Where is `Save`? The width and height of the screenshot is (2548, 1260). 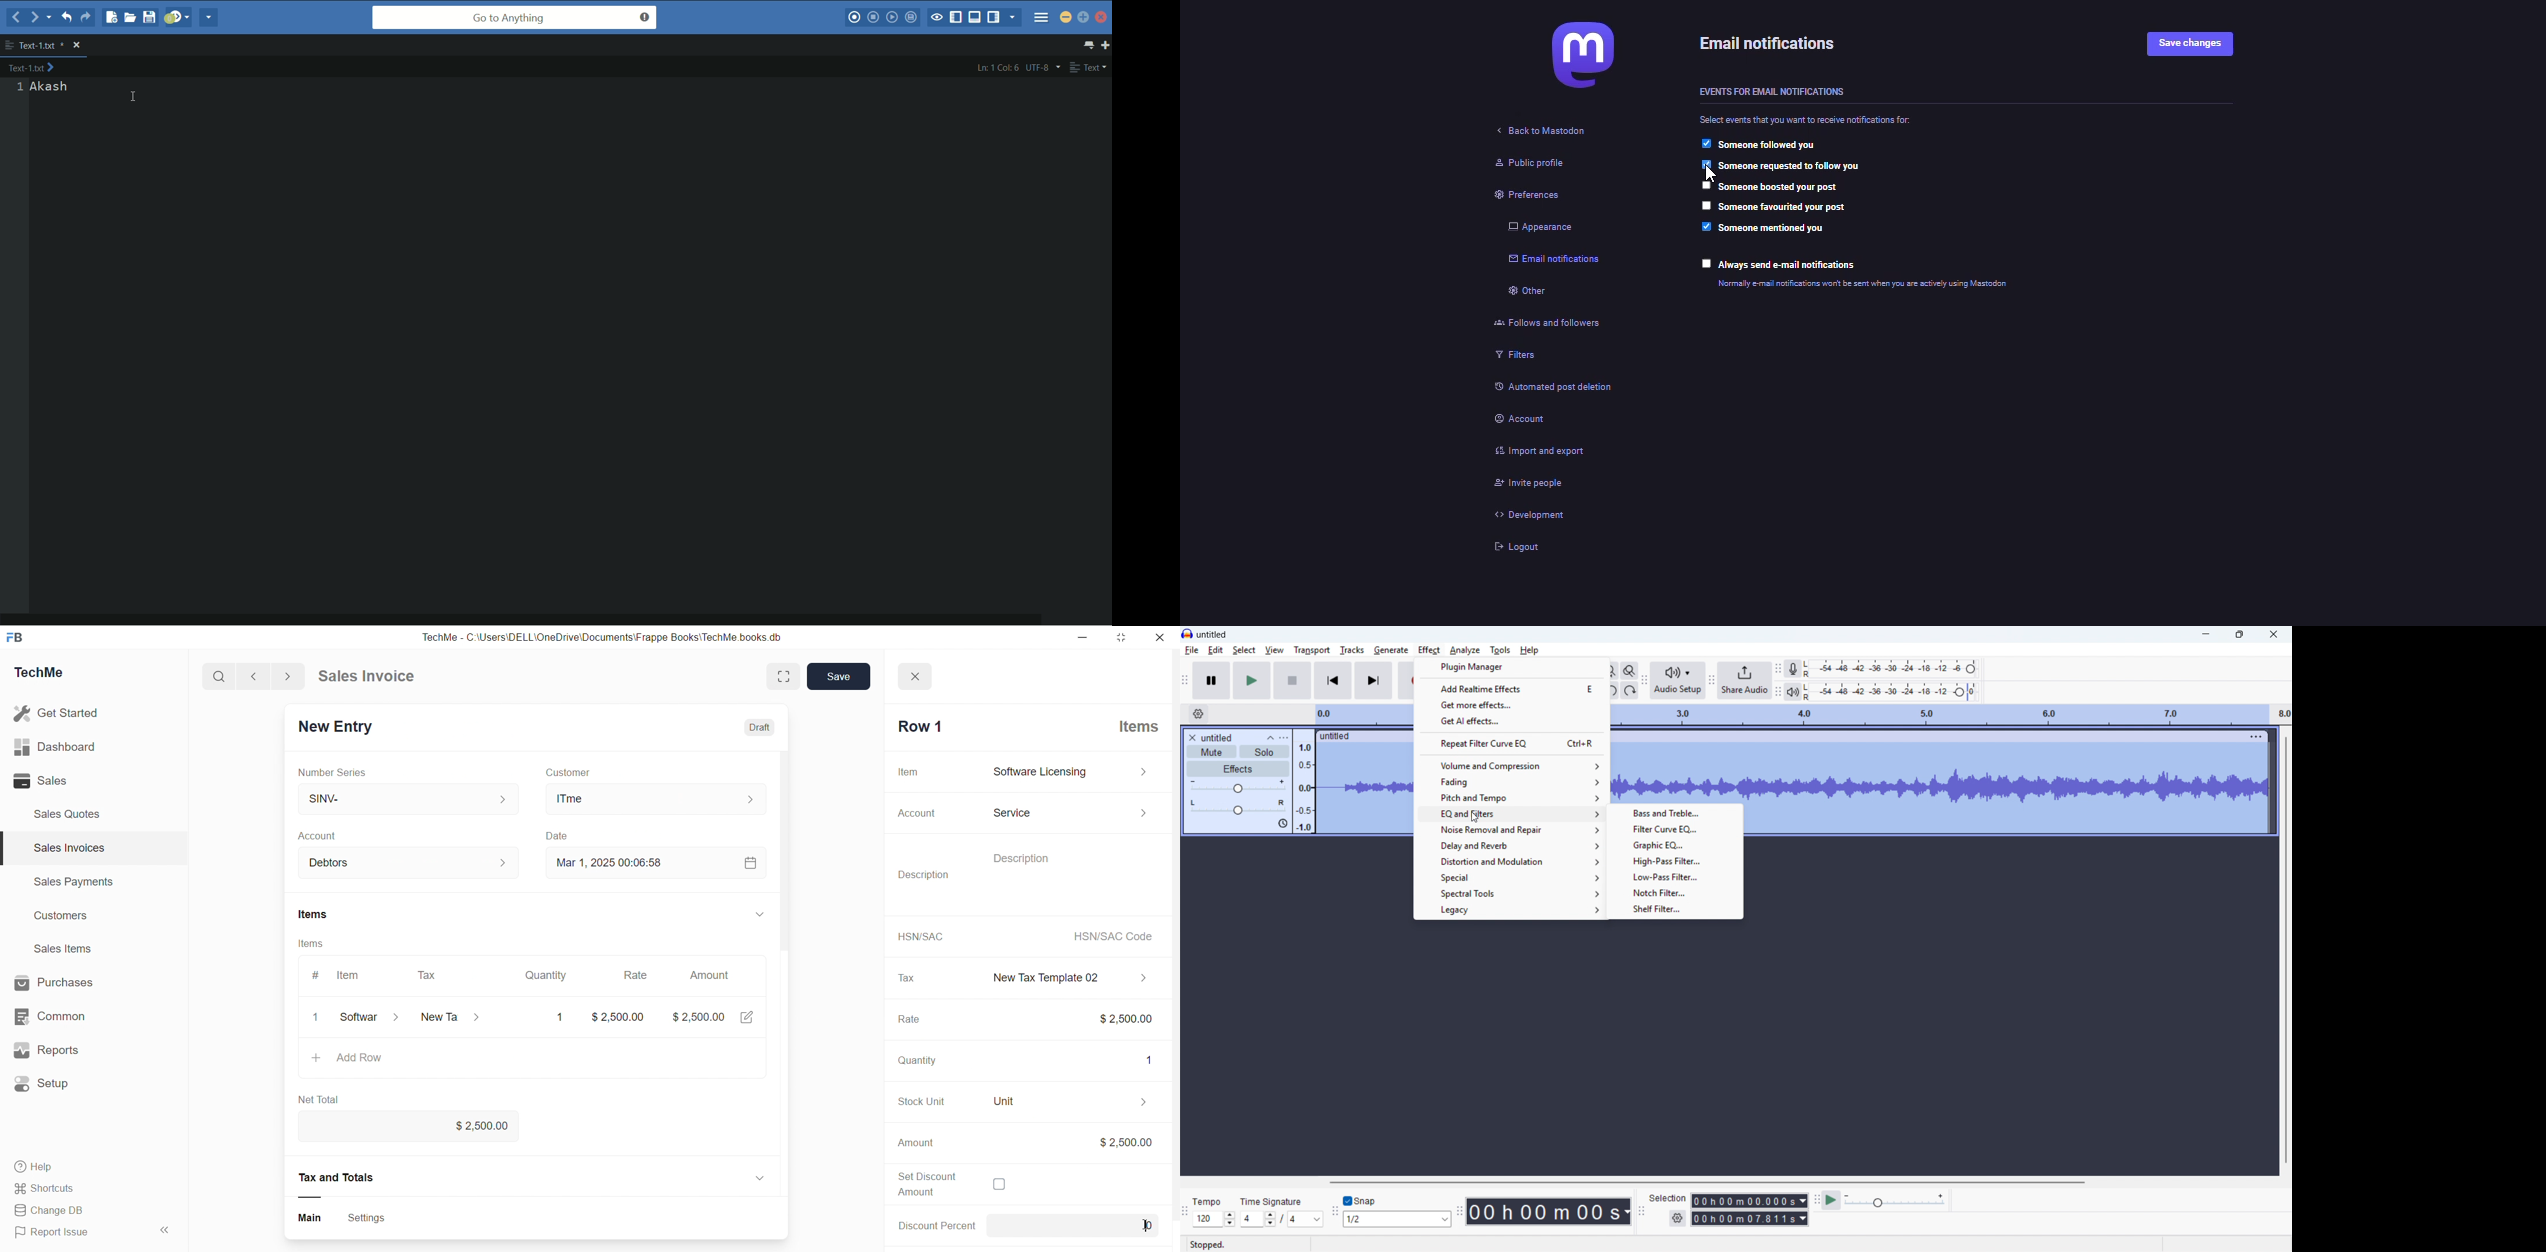 Save is located at coordinates (839, 677).